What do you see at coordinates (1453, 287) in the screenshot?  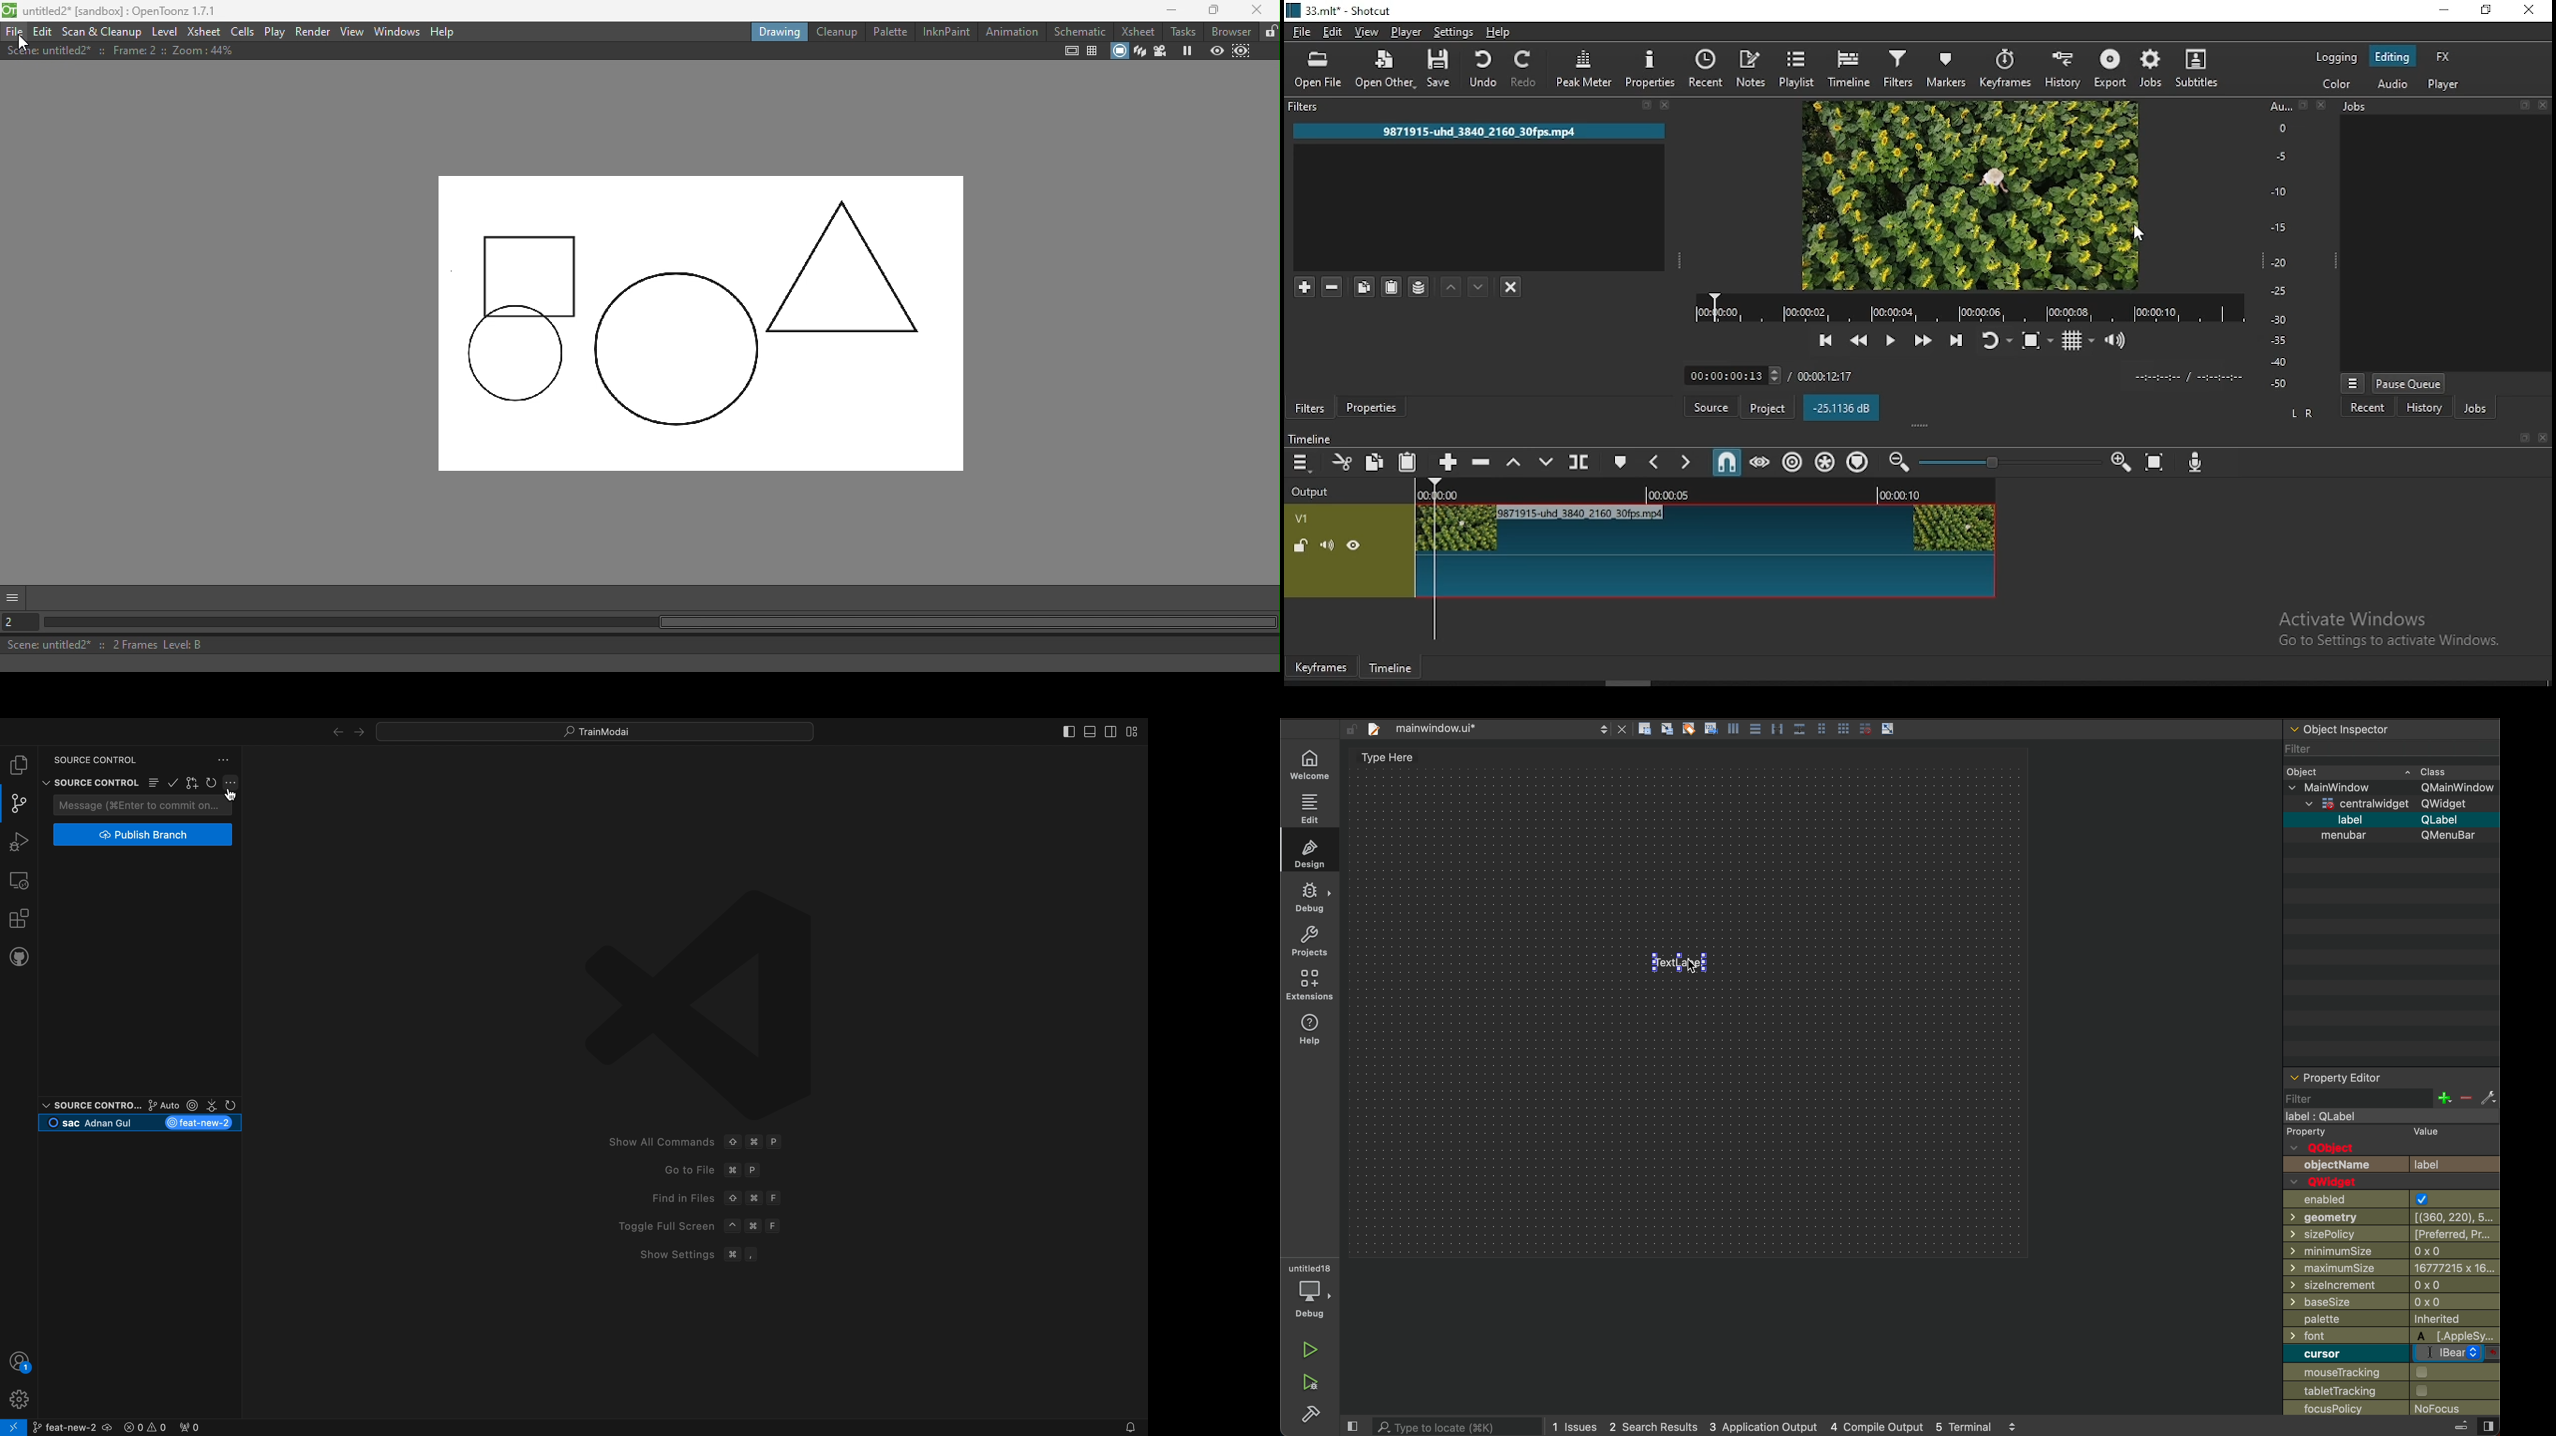 I see `move filter up` at bounding box center [1453, 287].